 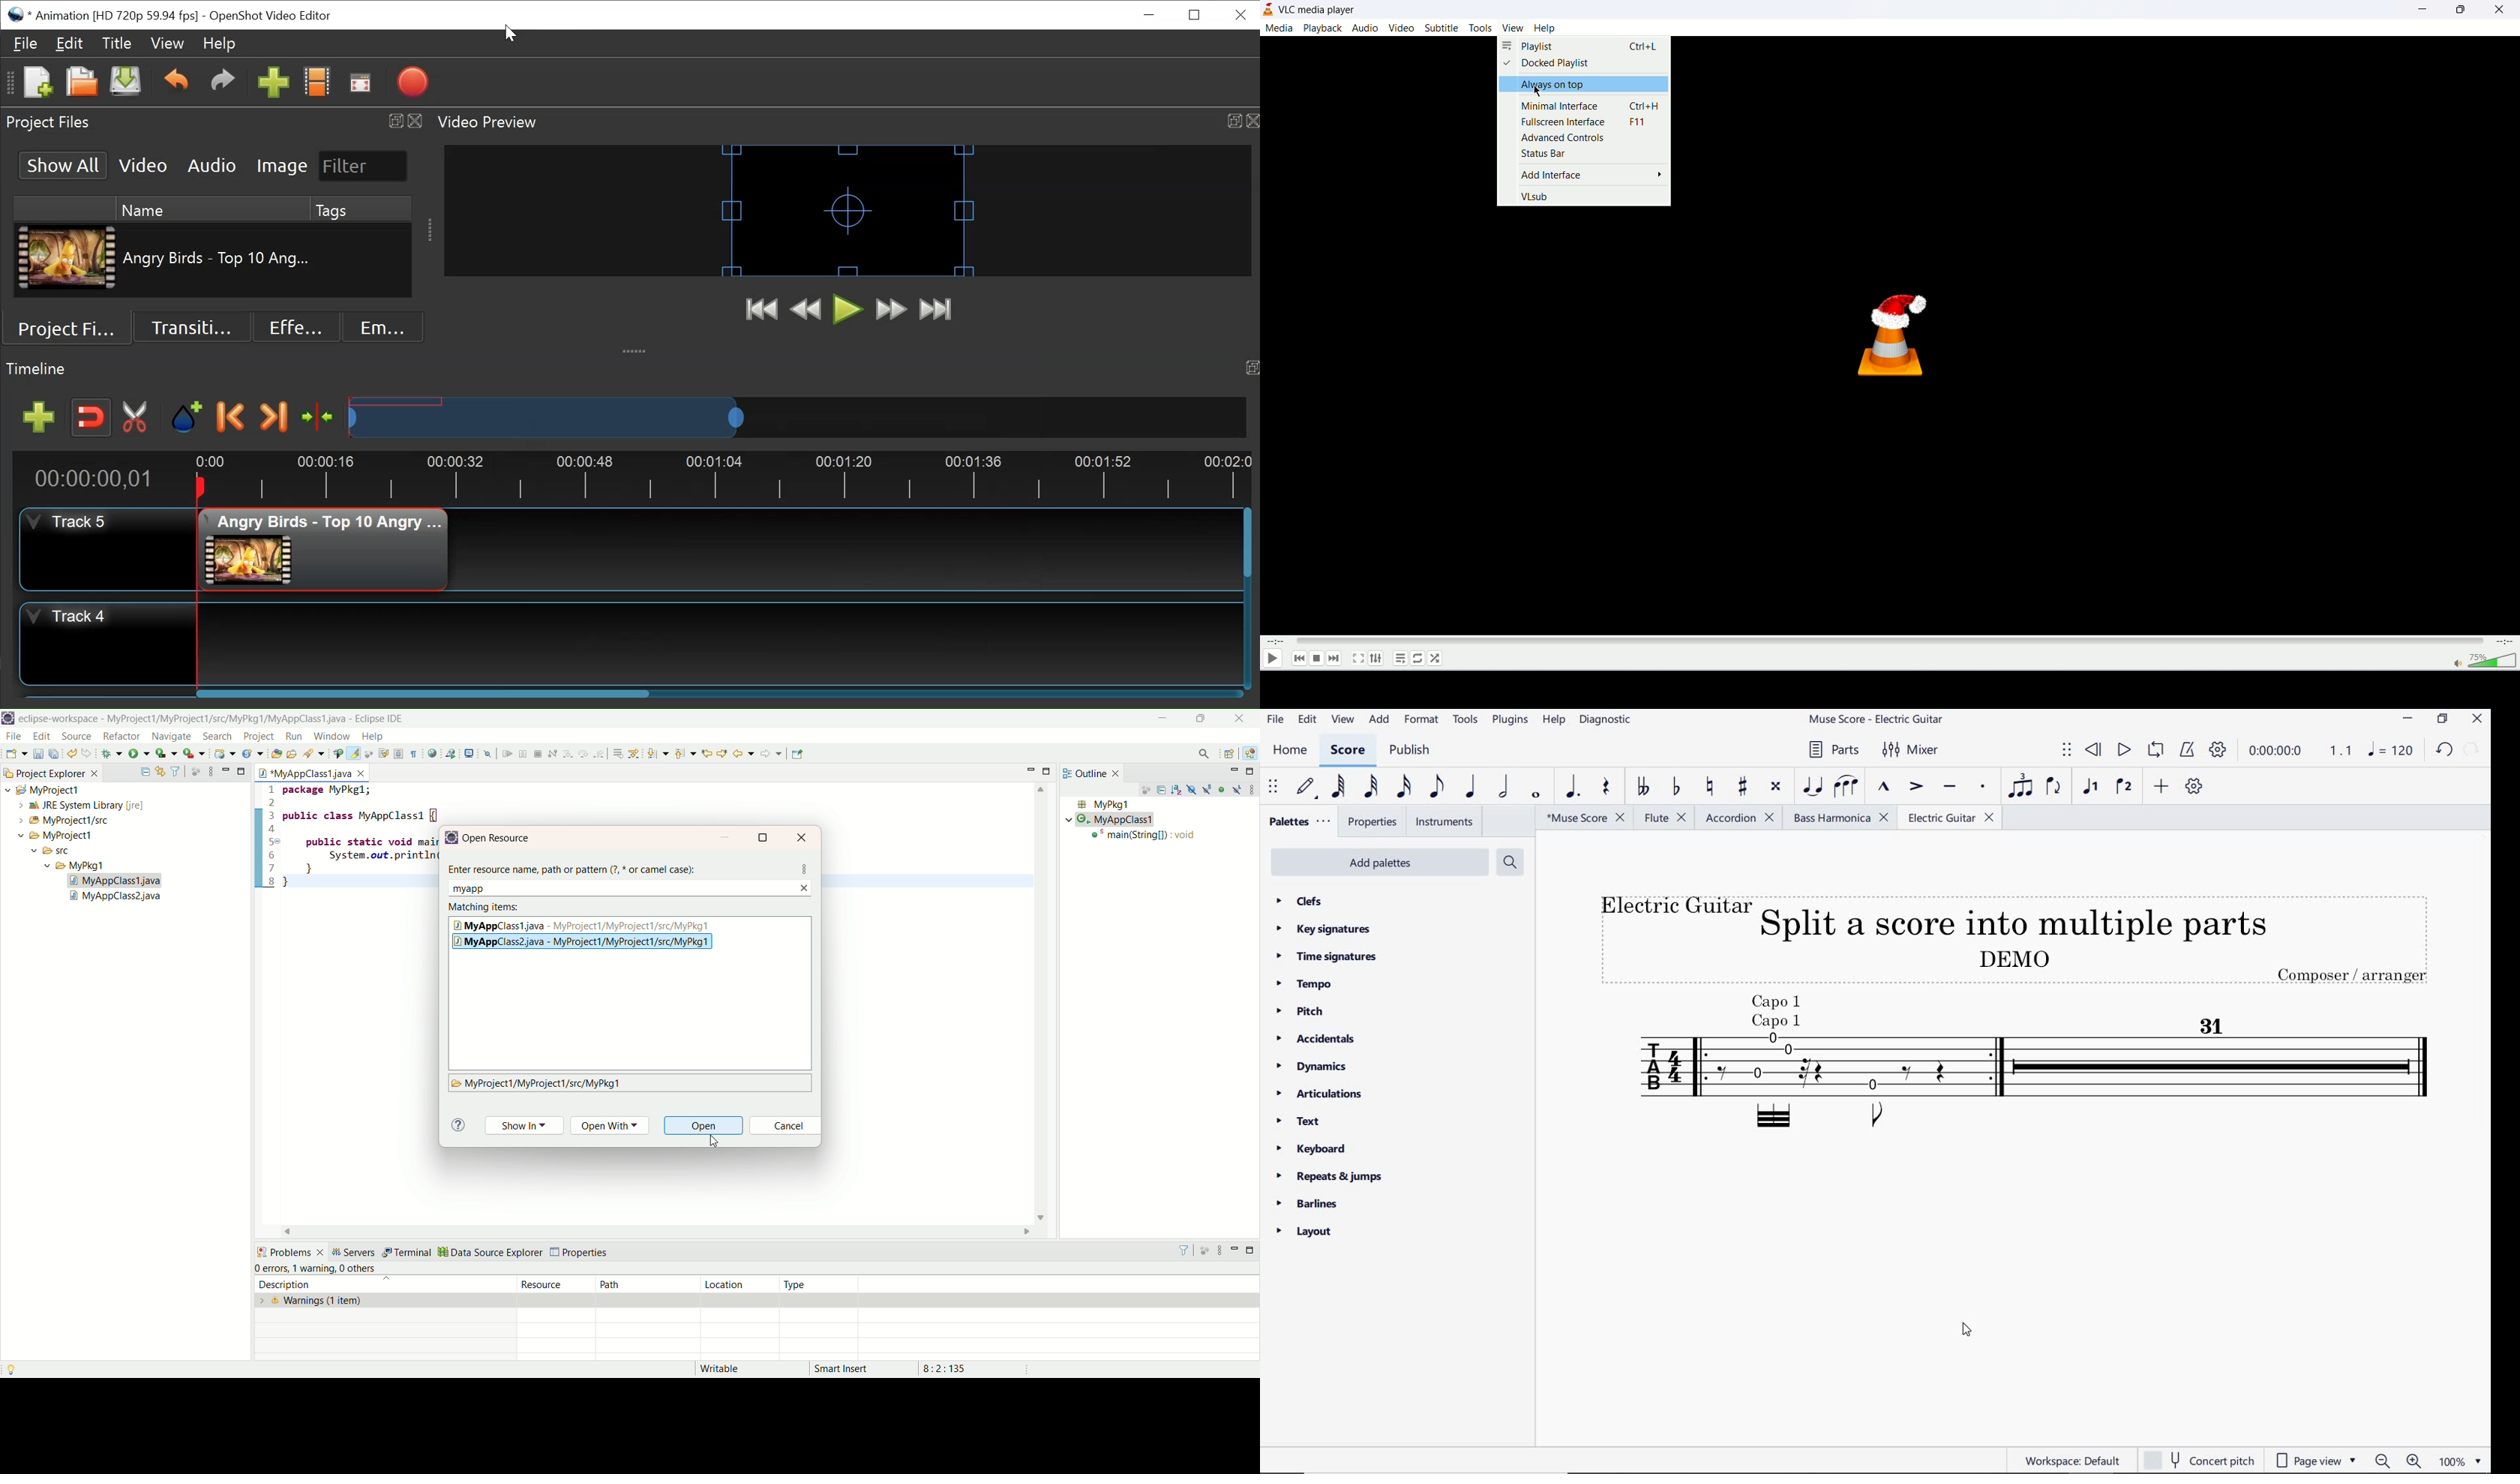 I want to click on collapse all, so click(x=1163, y=792).